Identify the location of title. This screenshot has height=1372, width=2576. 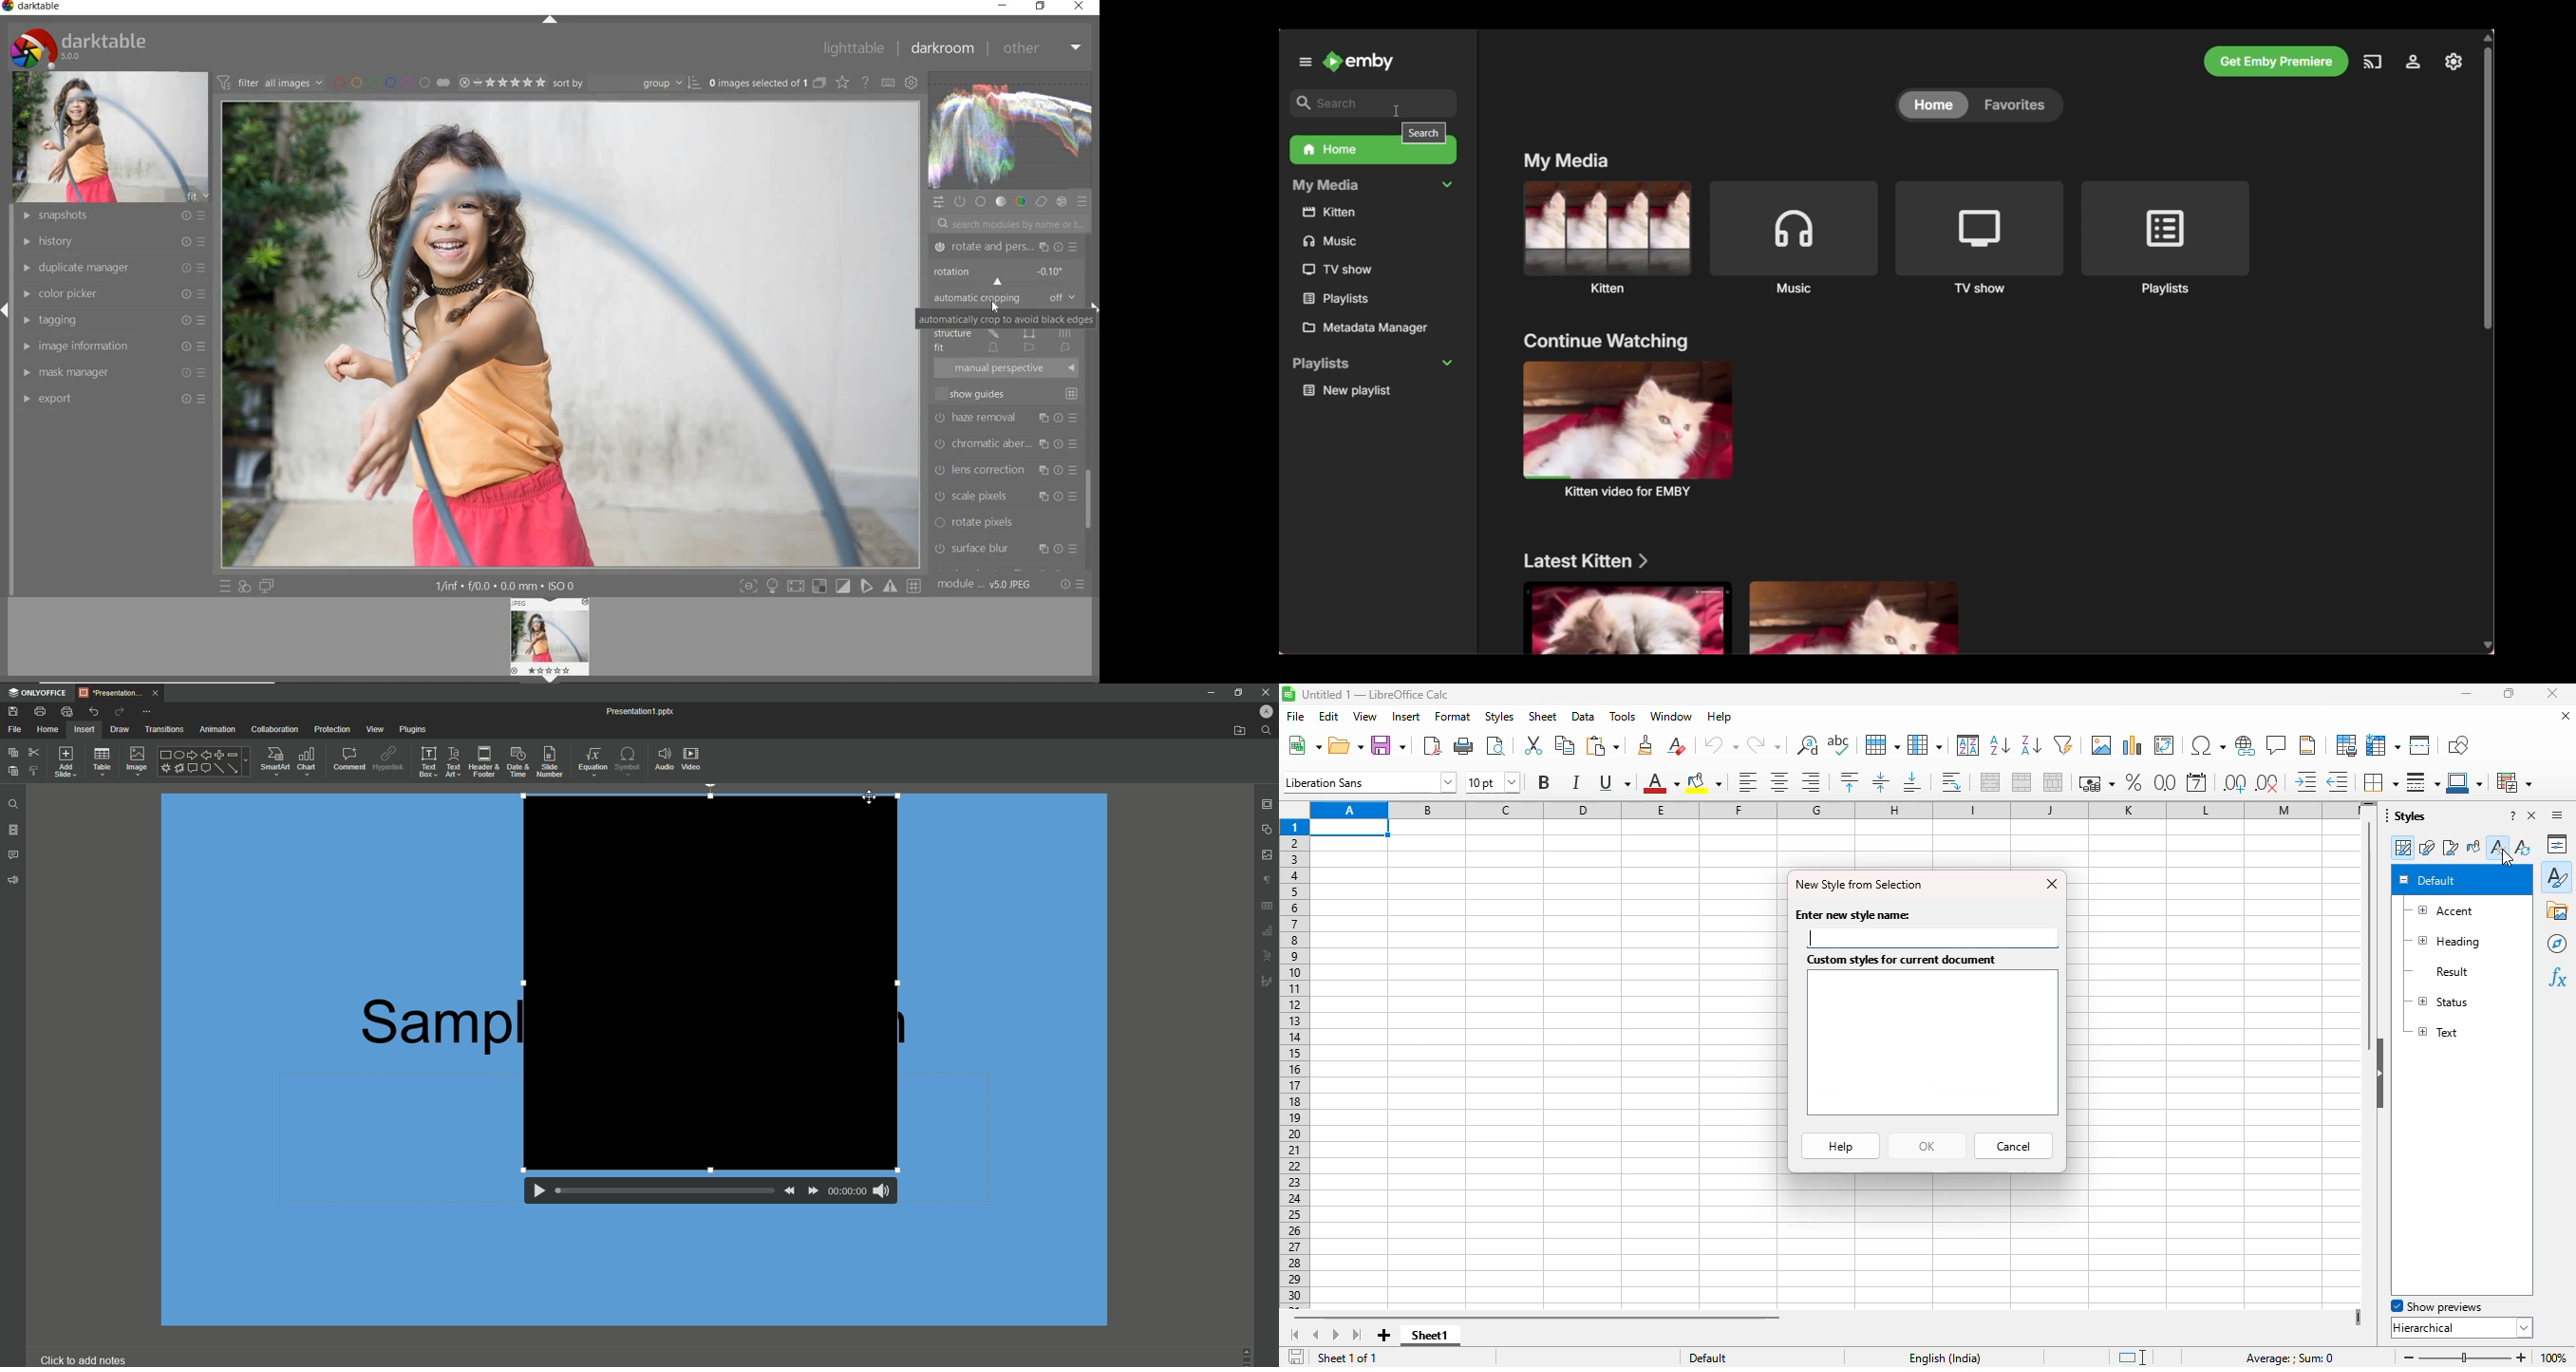
(1376, 694).